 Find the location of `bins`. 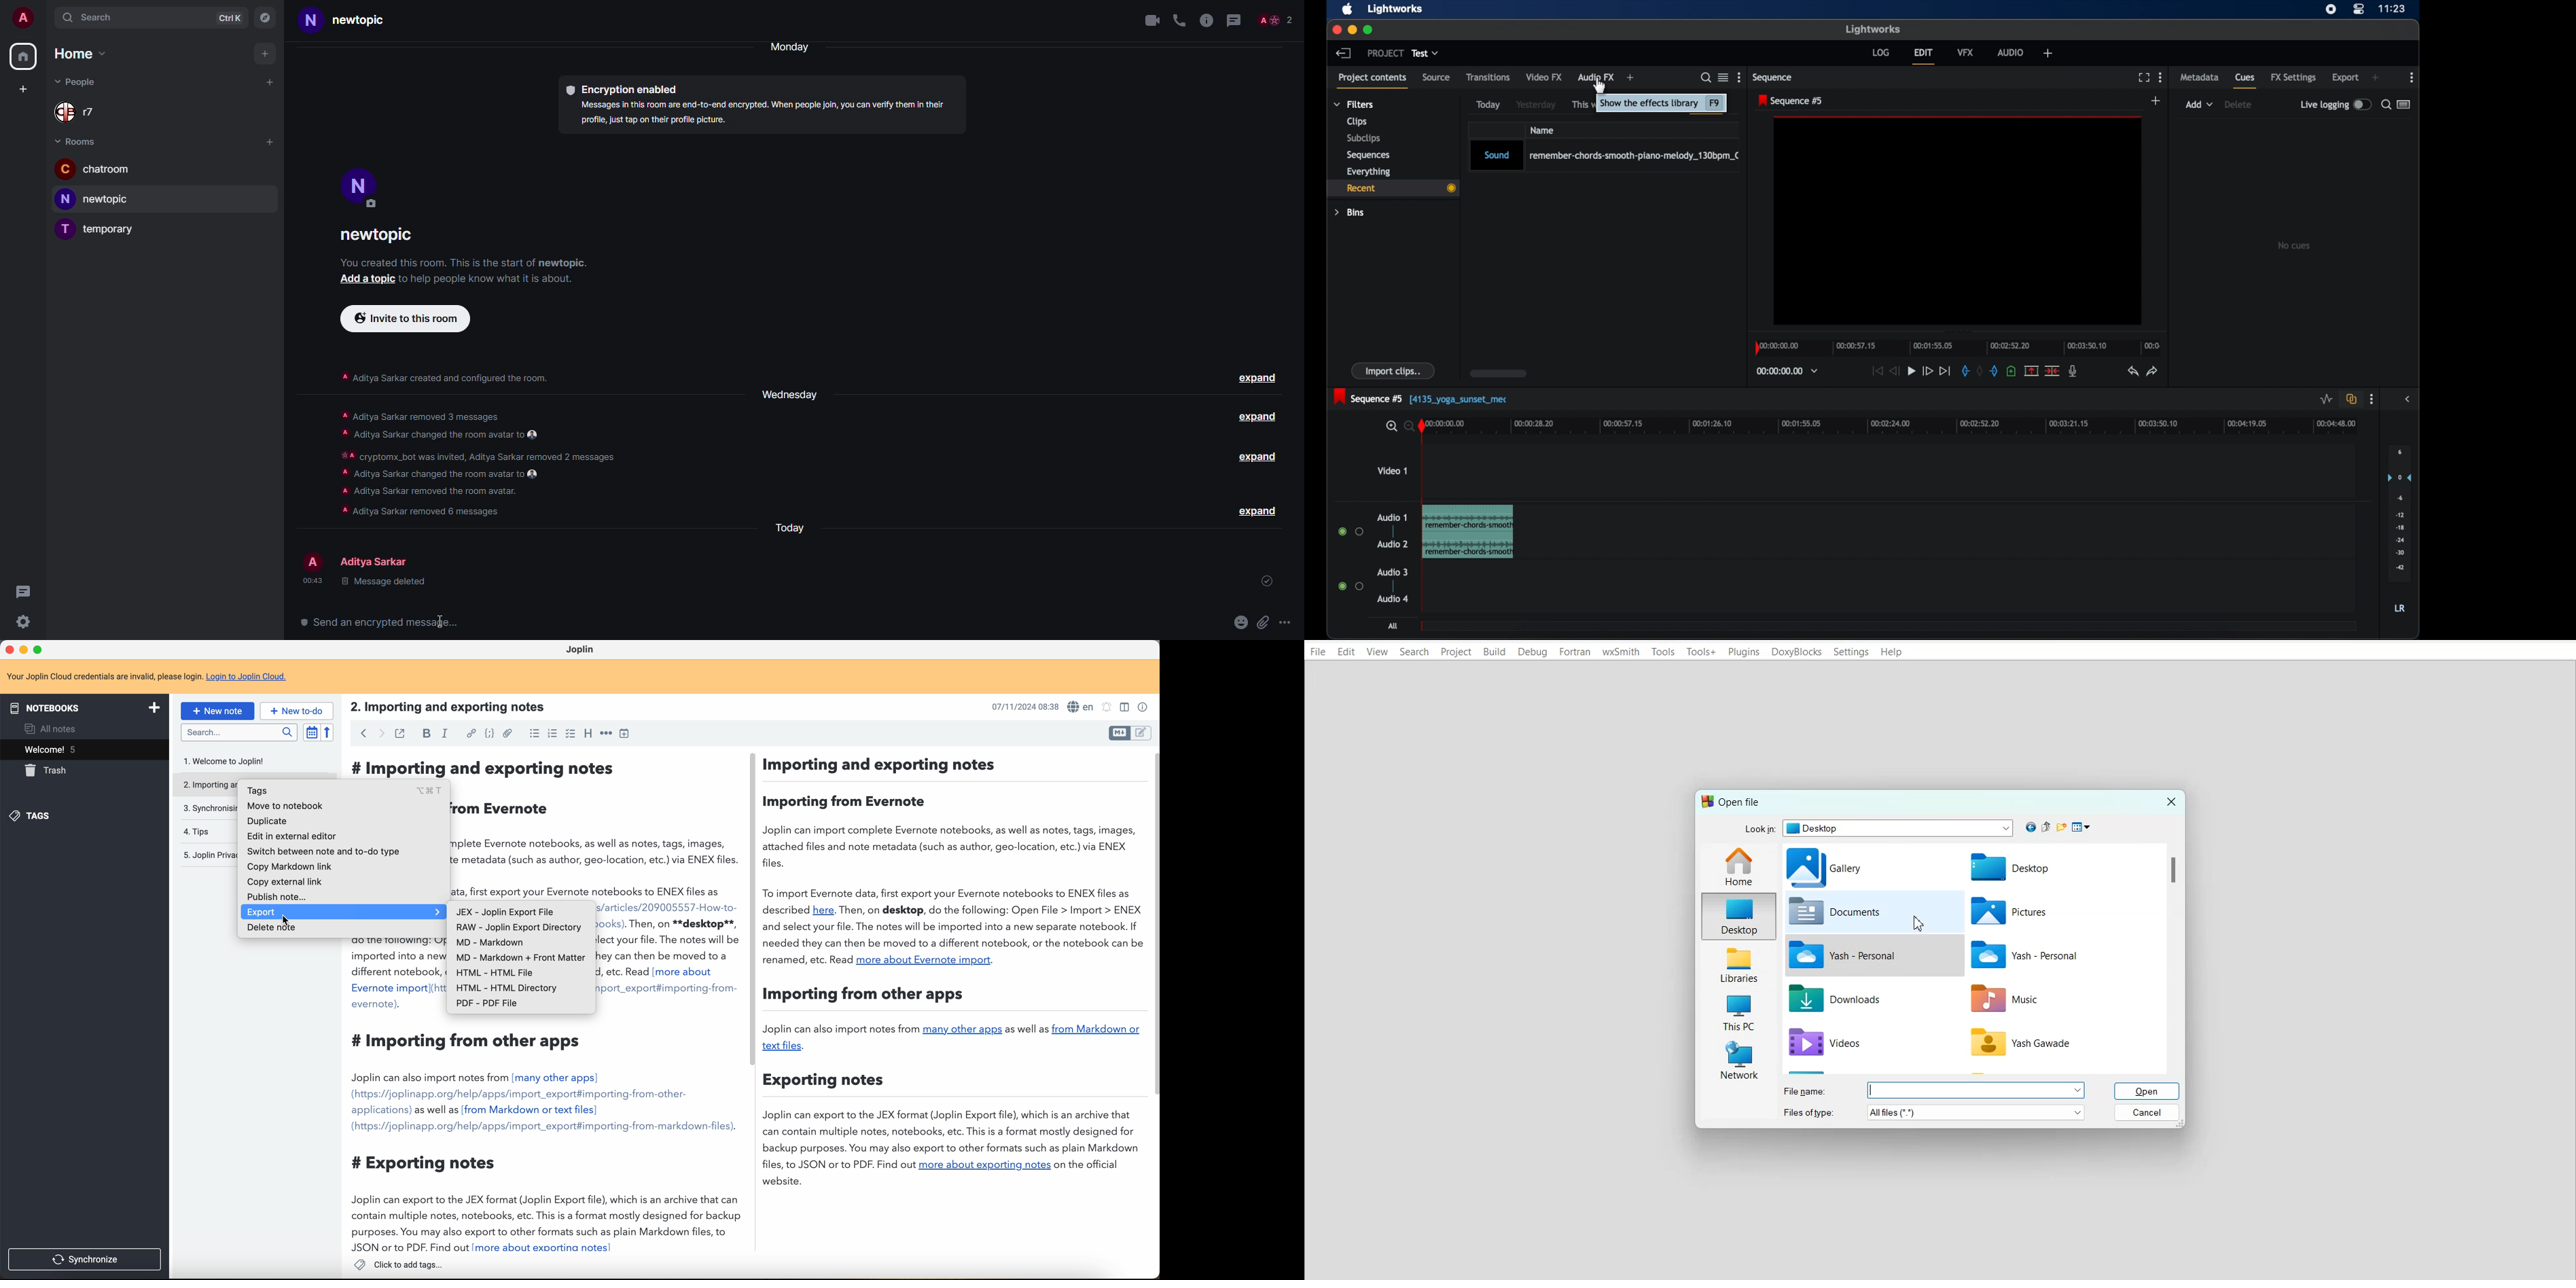

bins is located at coordinates (1351, 213).